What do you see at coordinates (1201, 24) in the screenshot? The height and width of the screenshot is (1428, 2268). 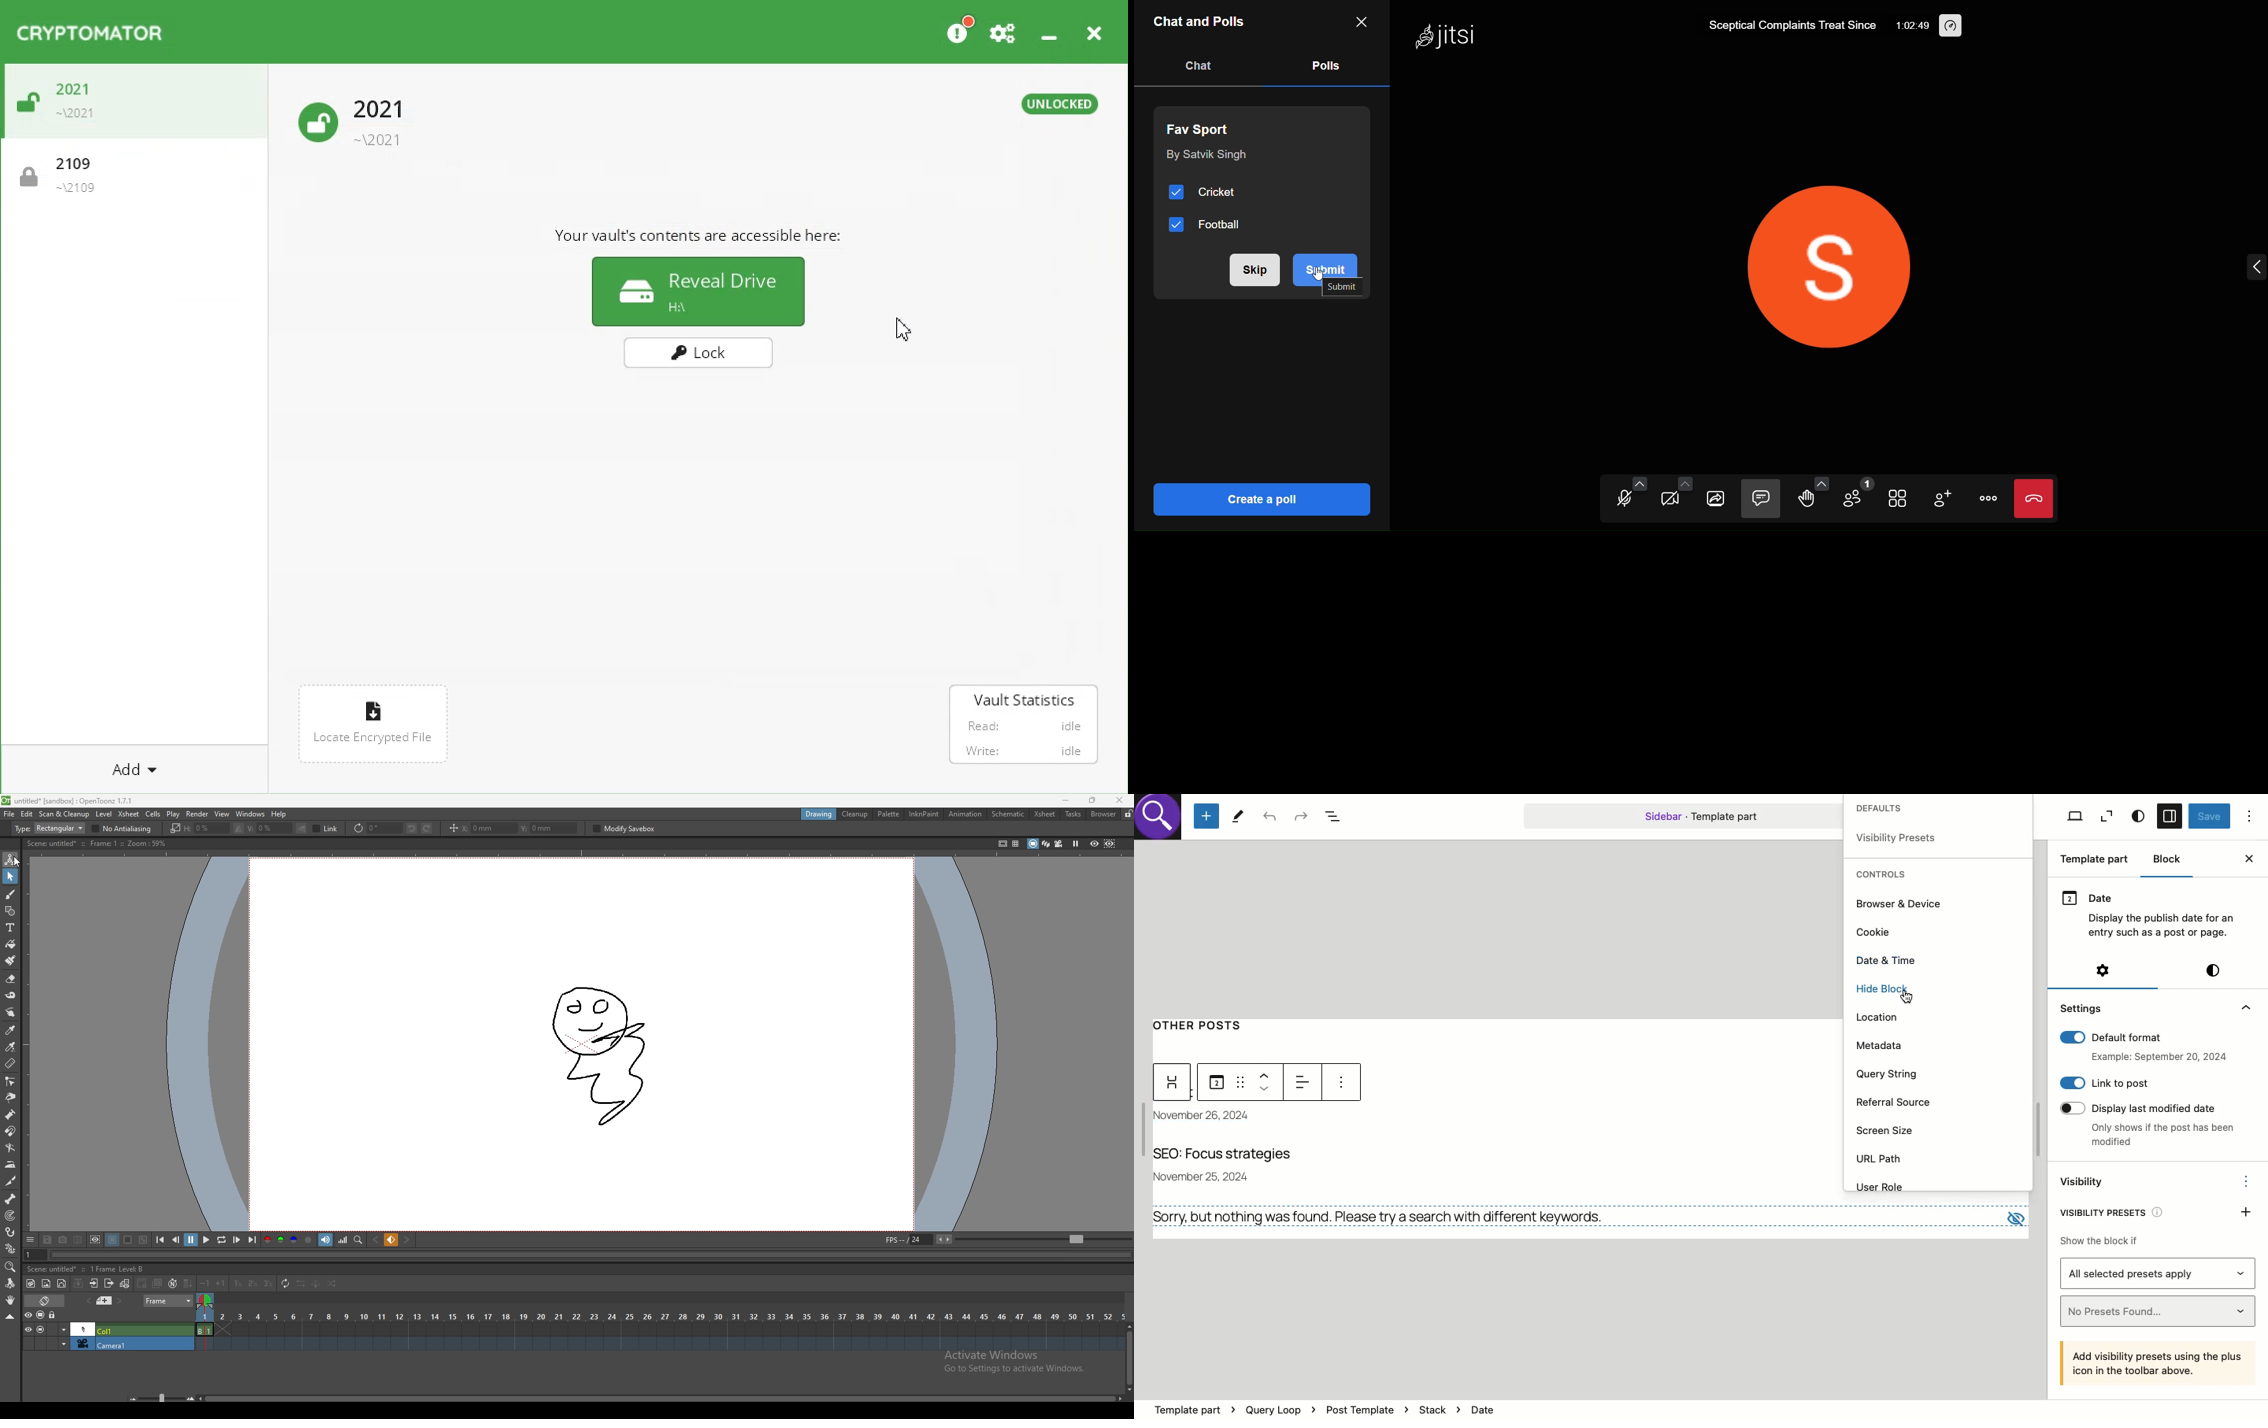 I see `chats and polls` at bounding box center [1201, 24].